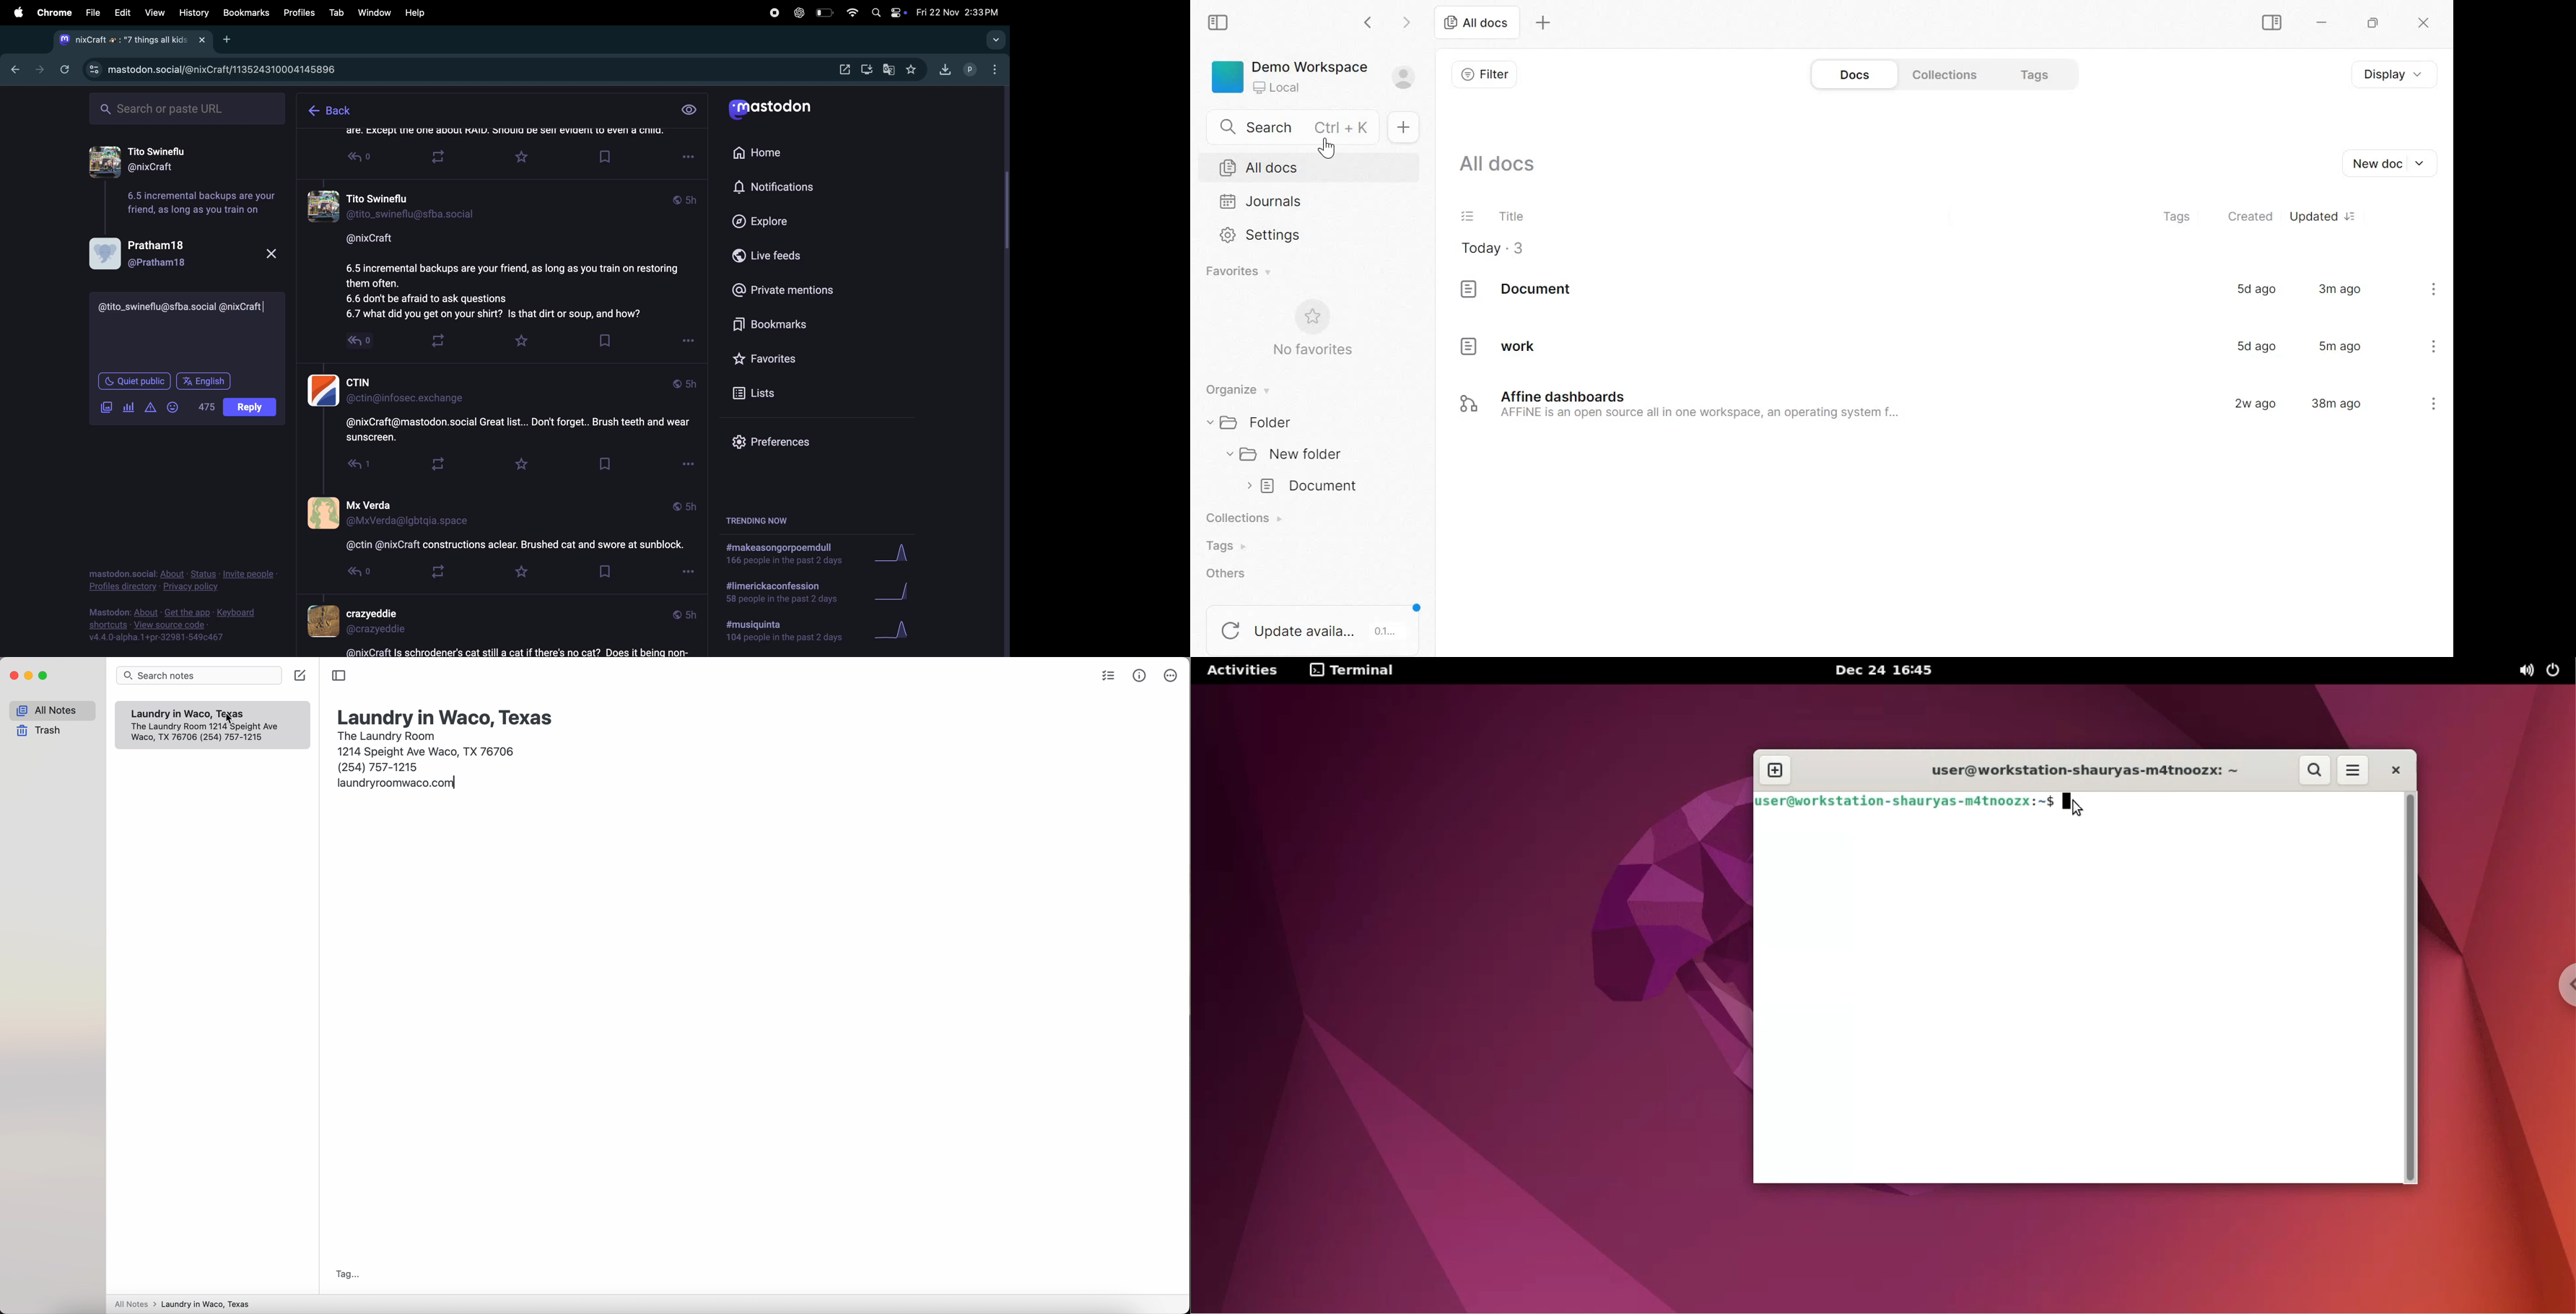 Image resolution: width=2576 pixels, height=1316 pixels. What do you see at coordinates (53, 12) in the screenshot?
I see `chrome` at bounding box center [53, 12].